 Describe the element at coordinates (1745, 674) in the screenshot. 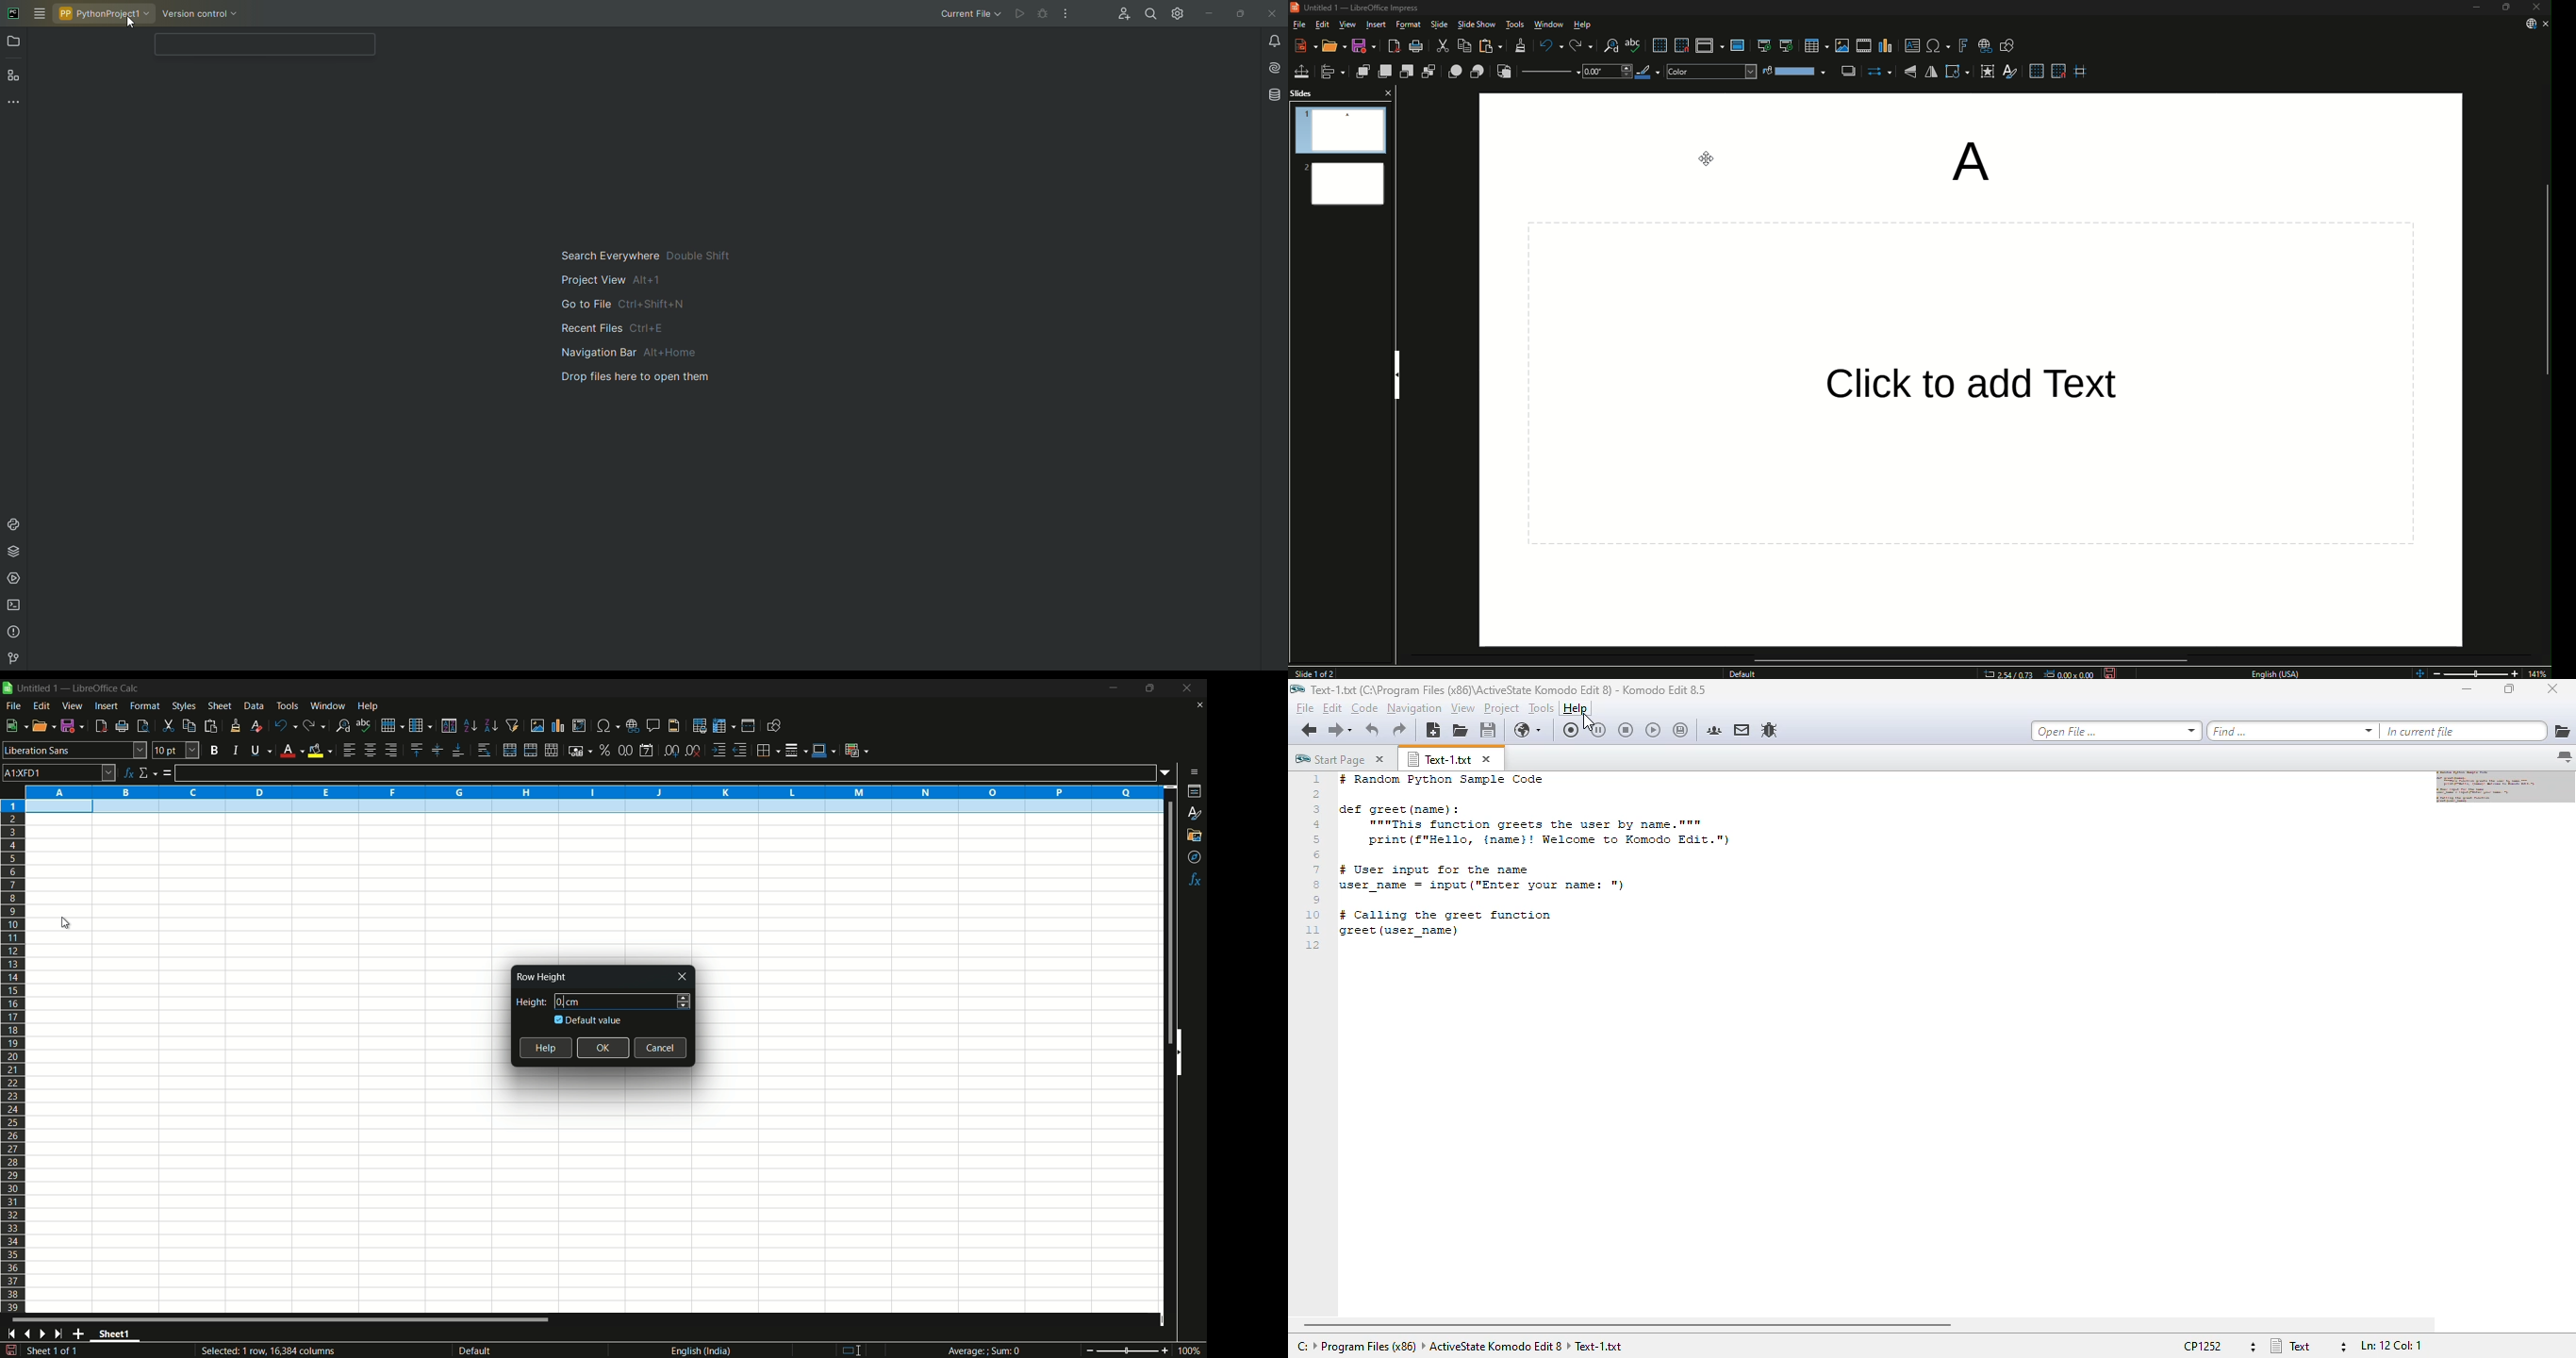

I see `` at that location.